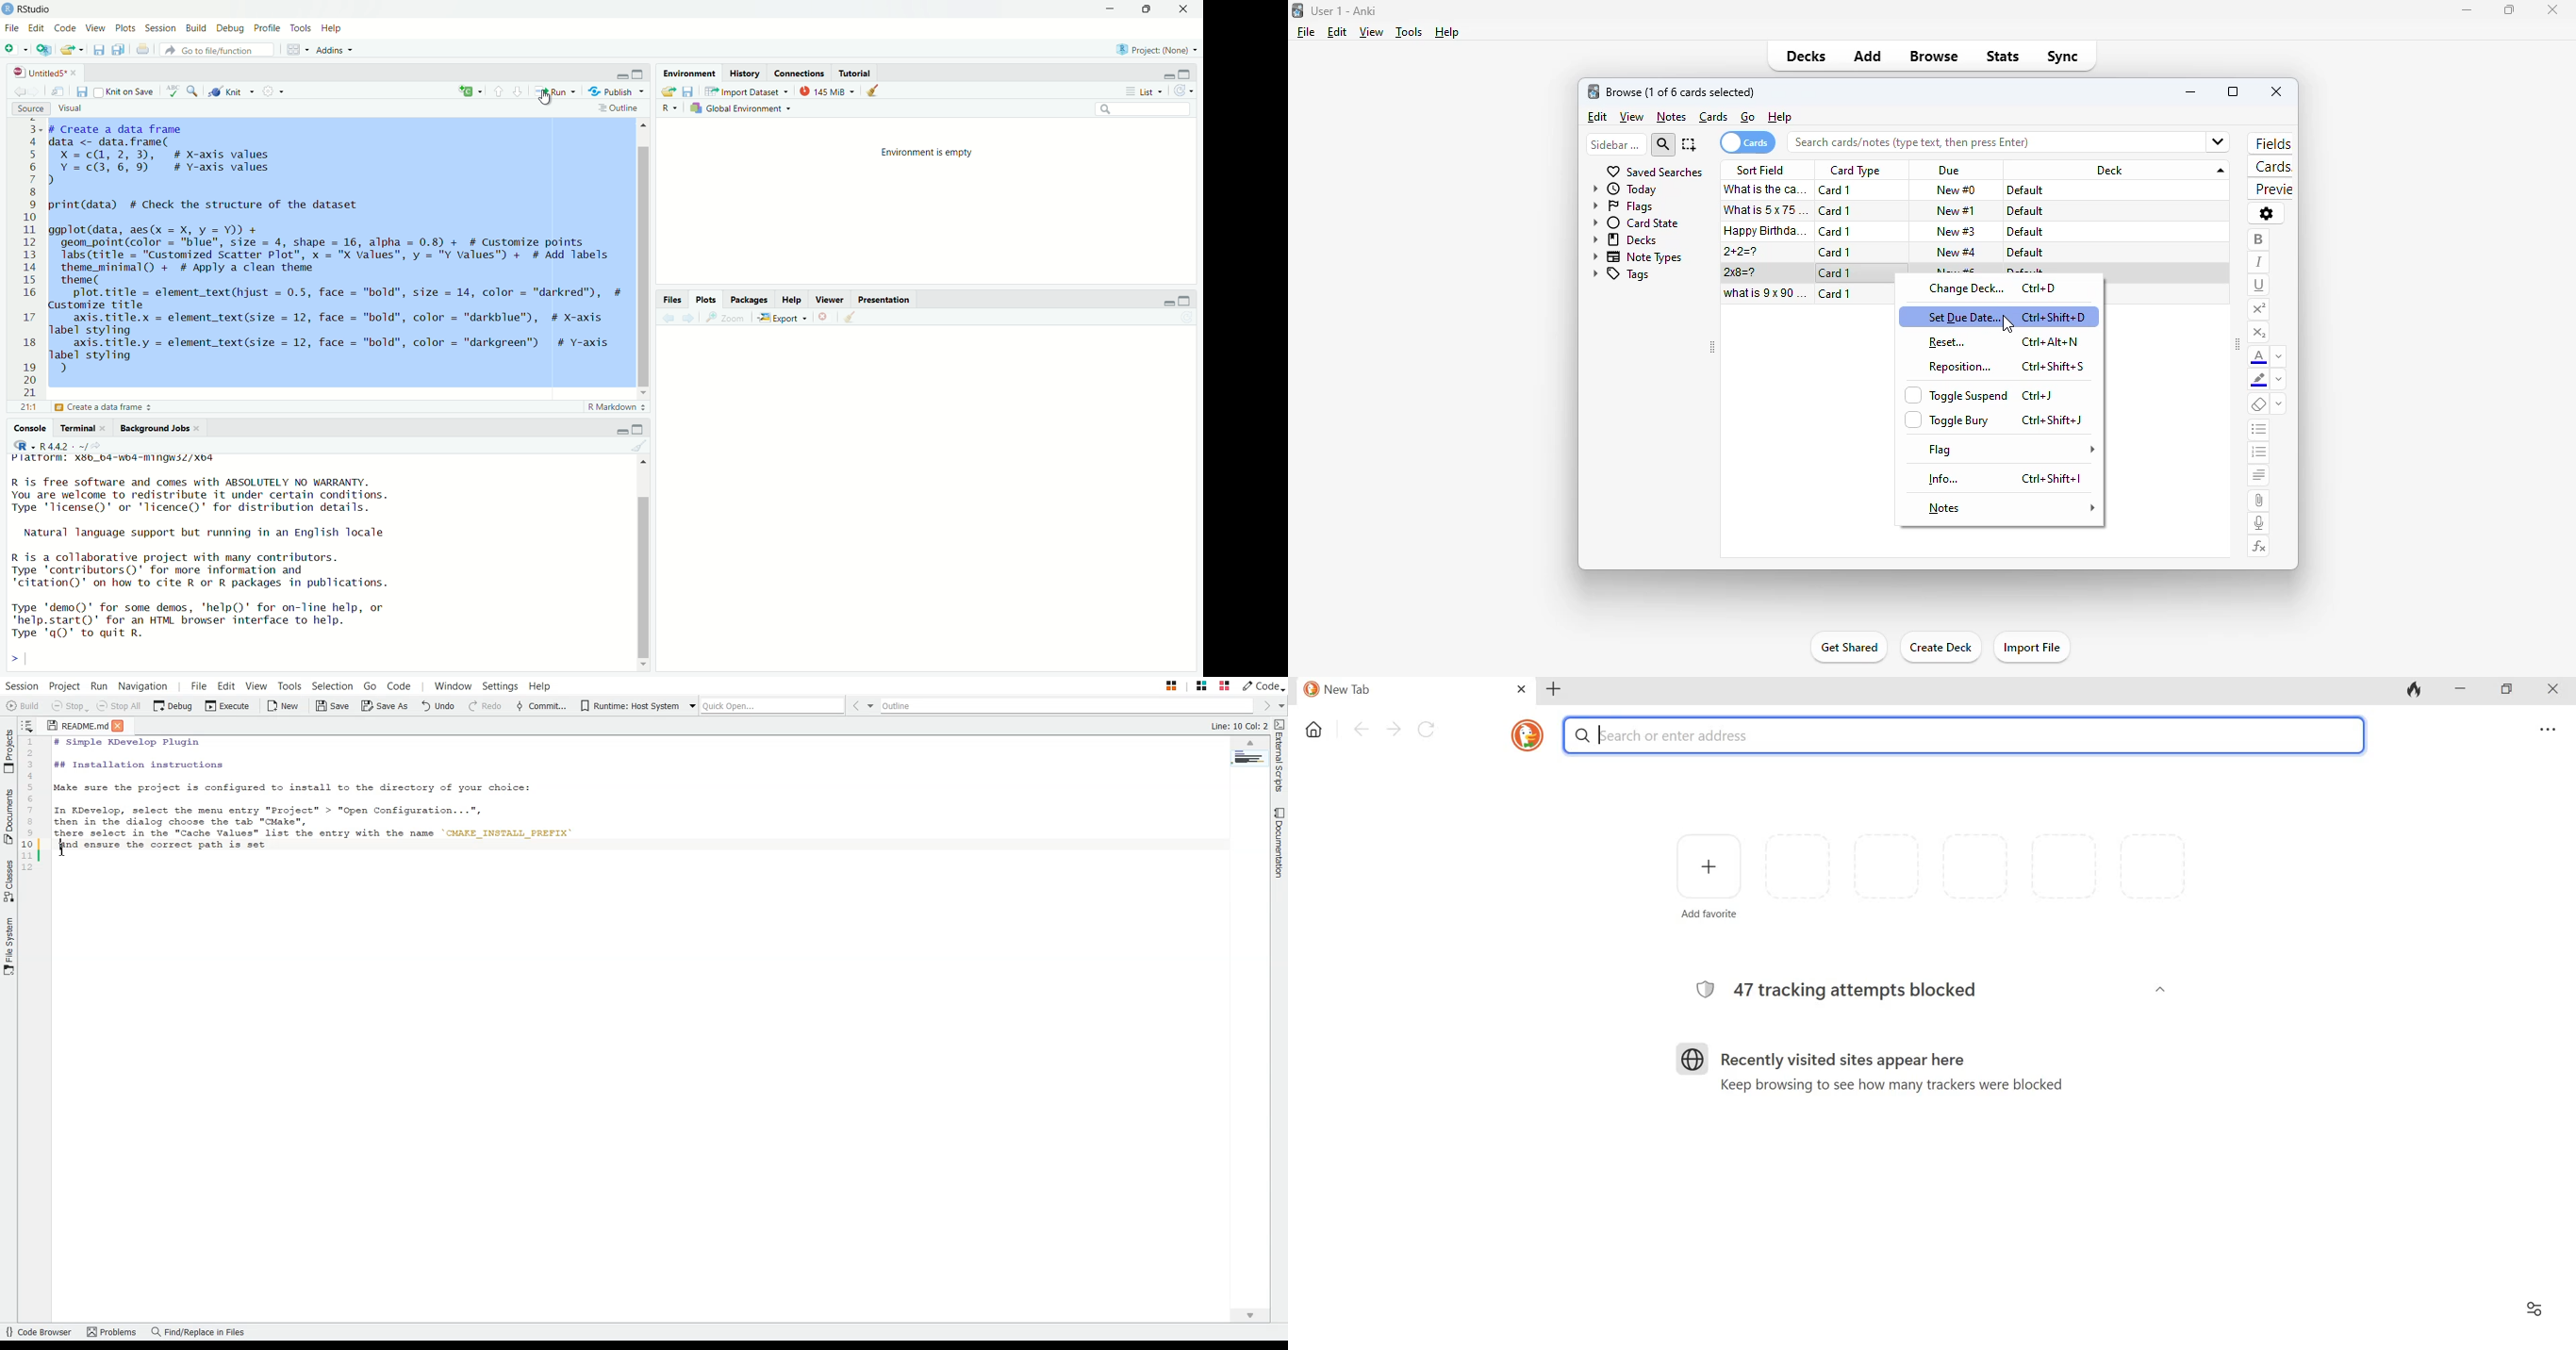 This screenshot has height=1372, width=2576. I want to click on cursor, so click(2009, 325).